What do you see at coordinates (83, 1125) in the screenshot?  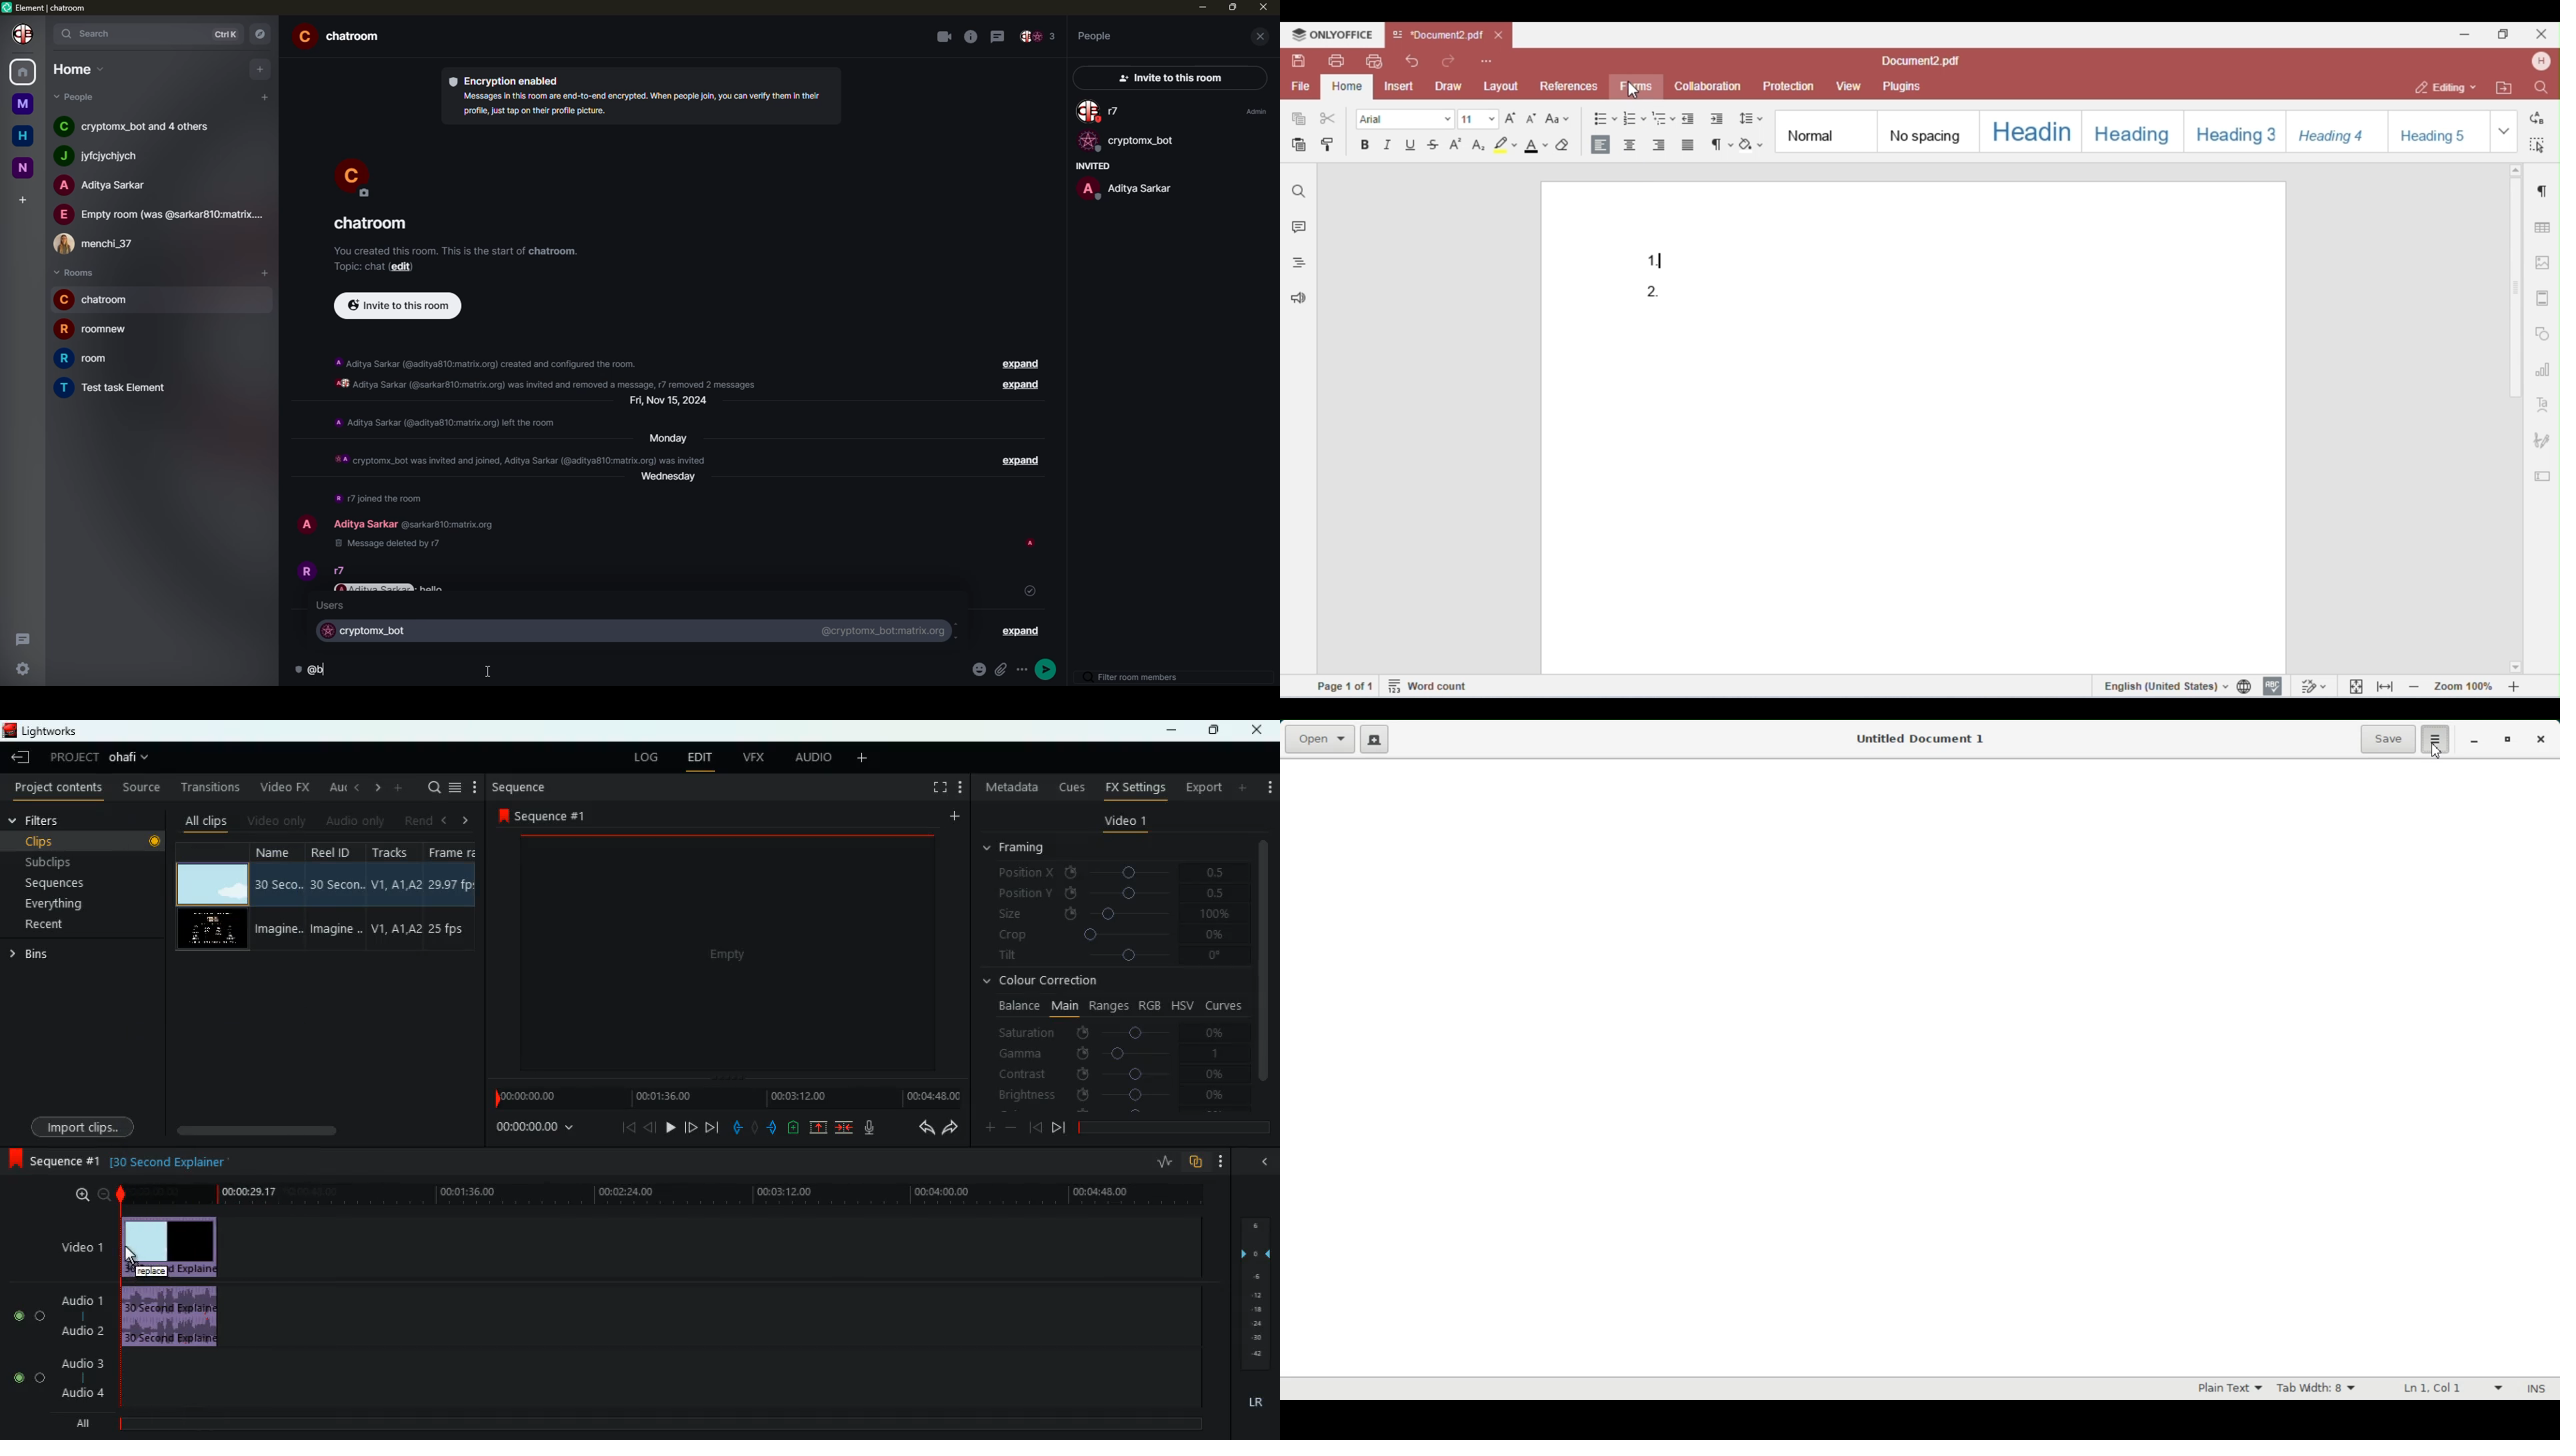 I see `import clips` at bounding box center [83, 1125].